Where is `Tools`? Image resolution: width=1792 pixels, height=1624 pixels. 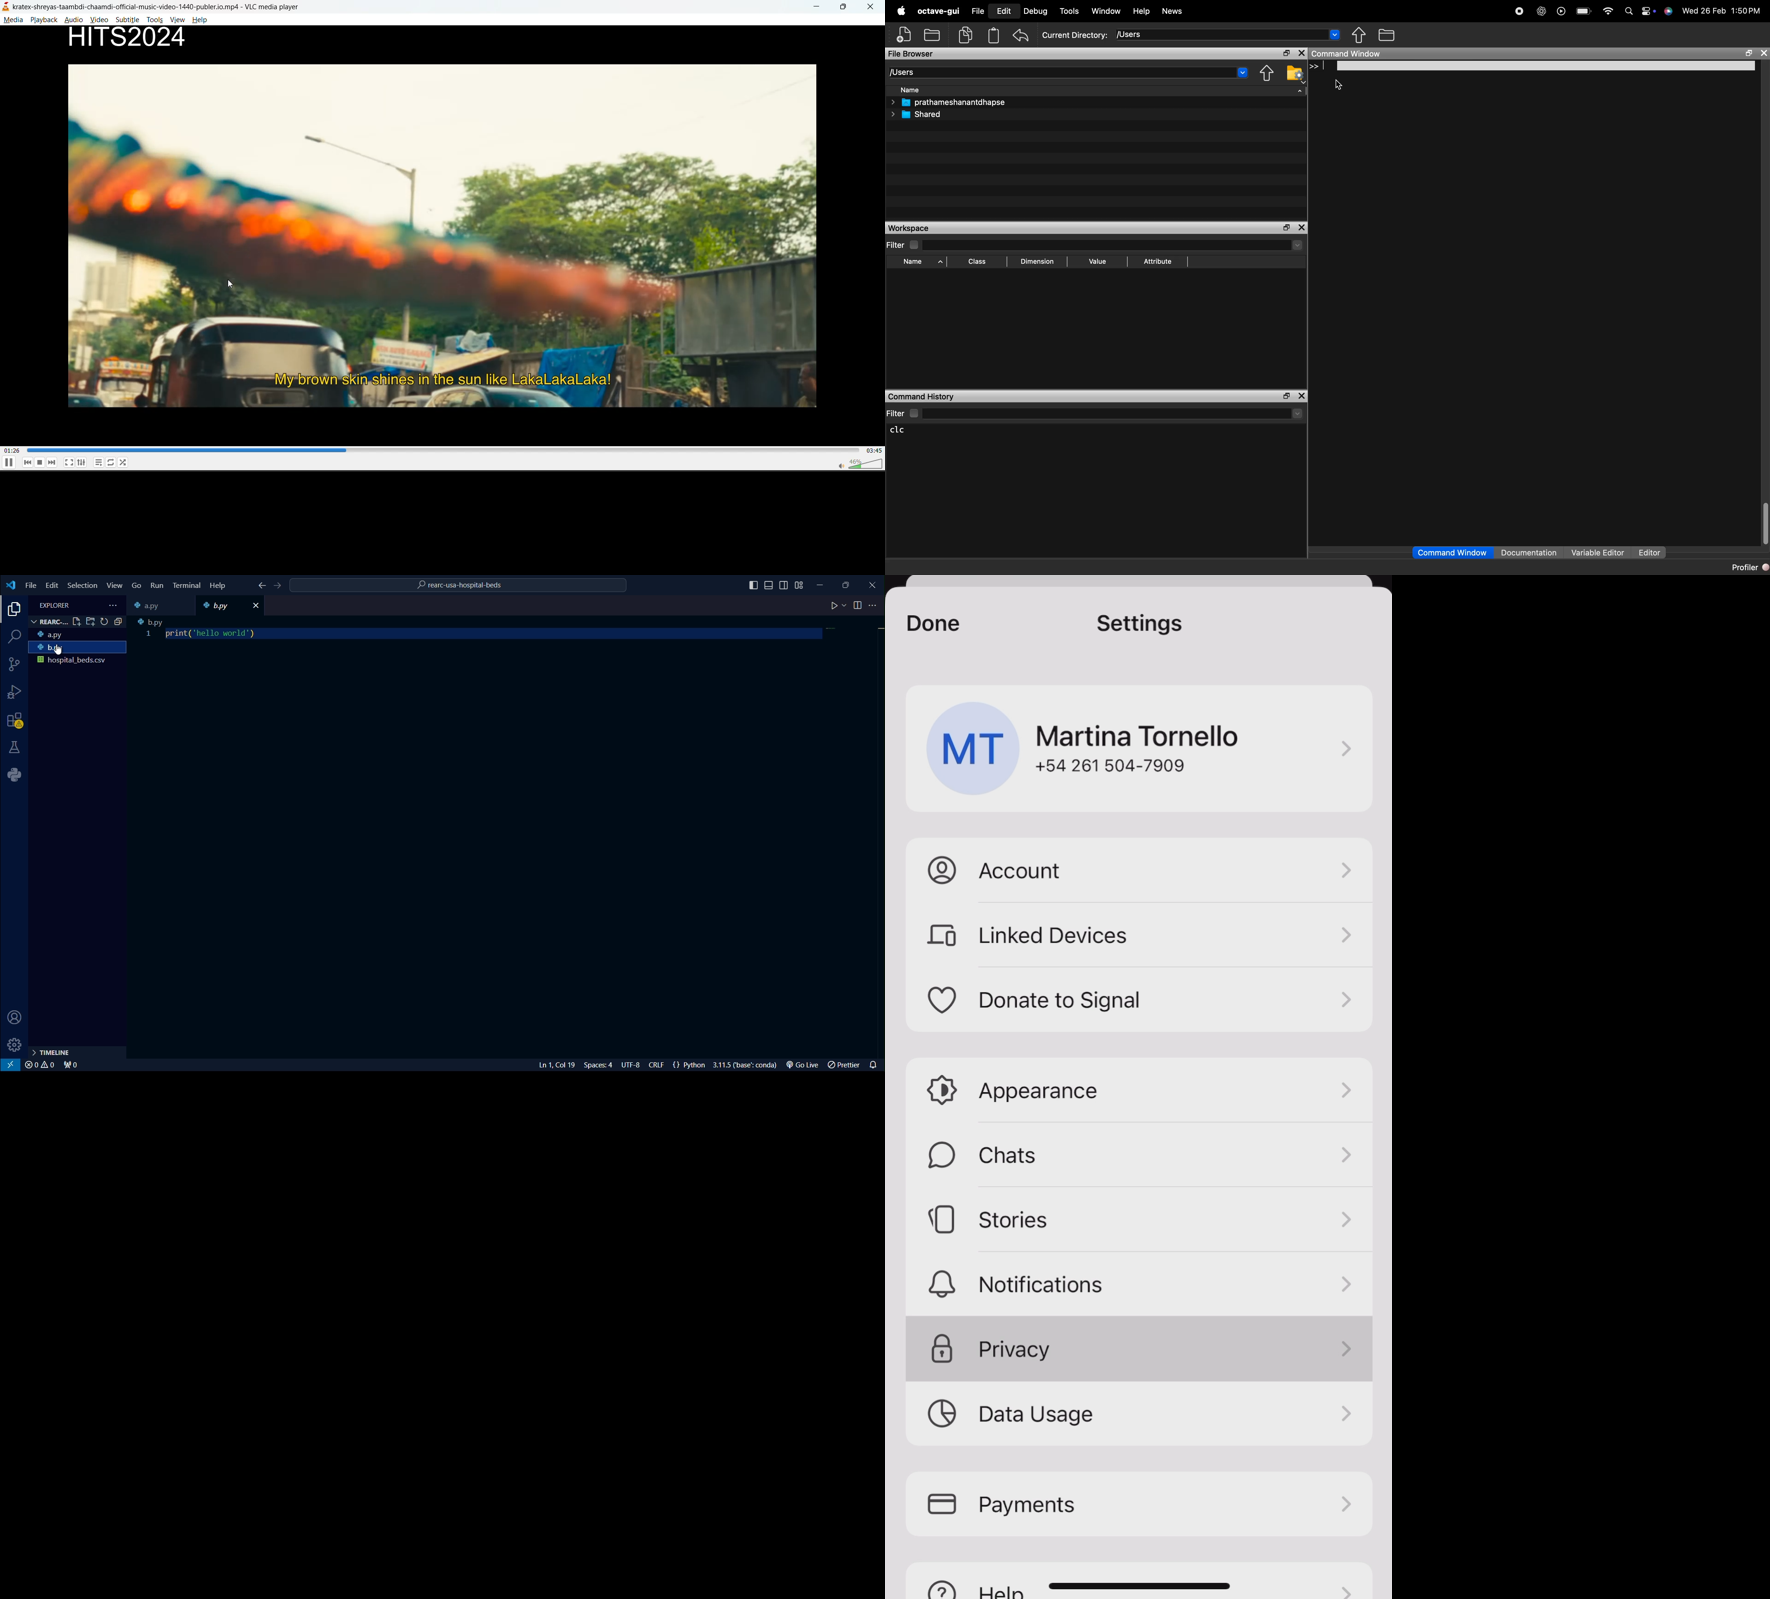
Tools is located at coordinates (1070, 11).